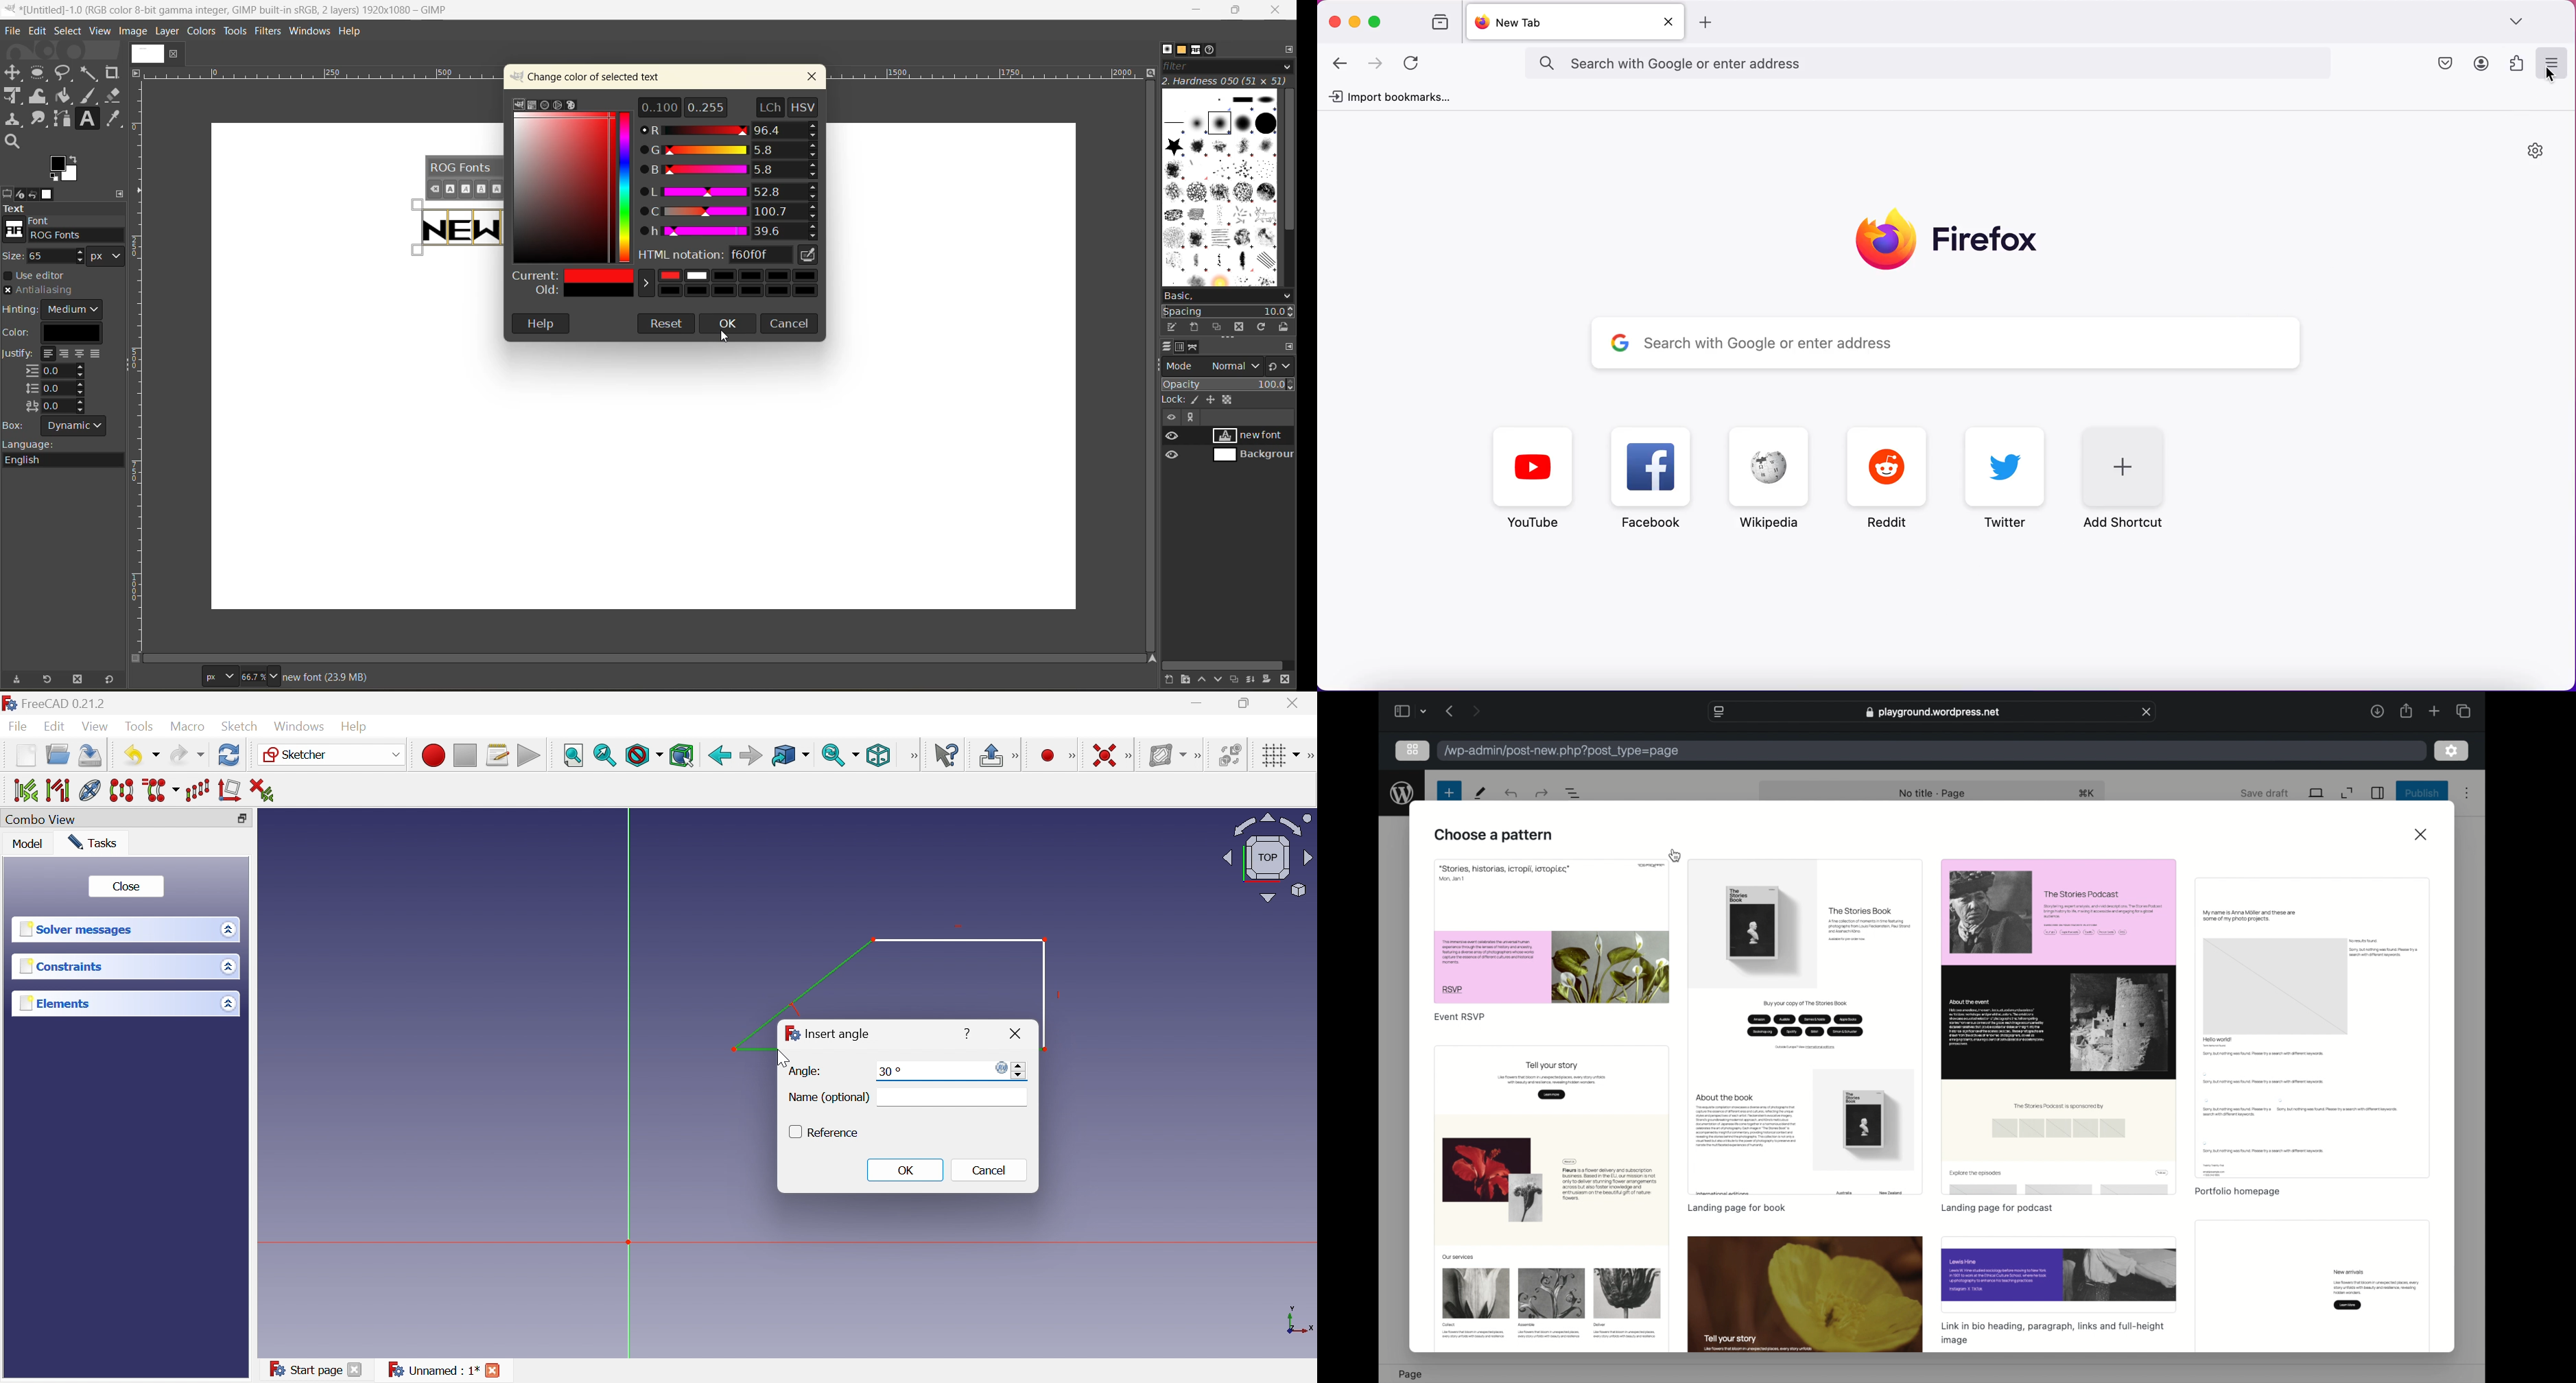 The width and height of the screenshot is (2576, 1400). Describe the element at coordinates (1562, 752) in the screenshot. I see `wordpress address` at that location.